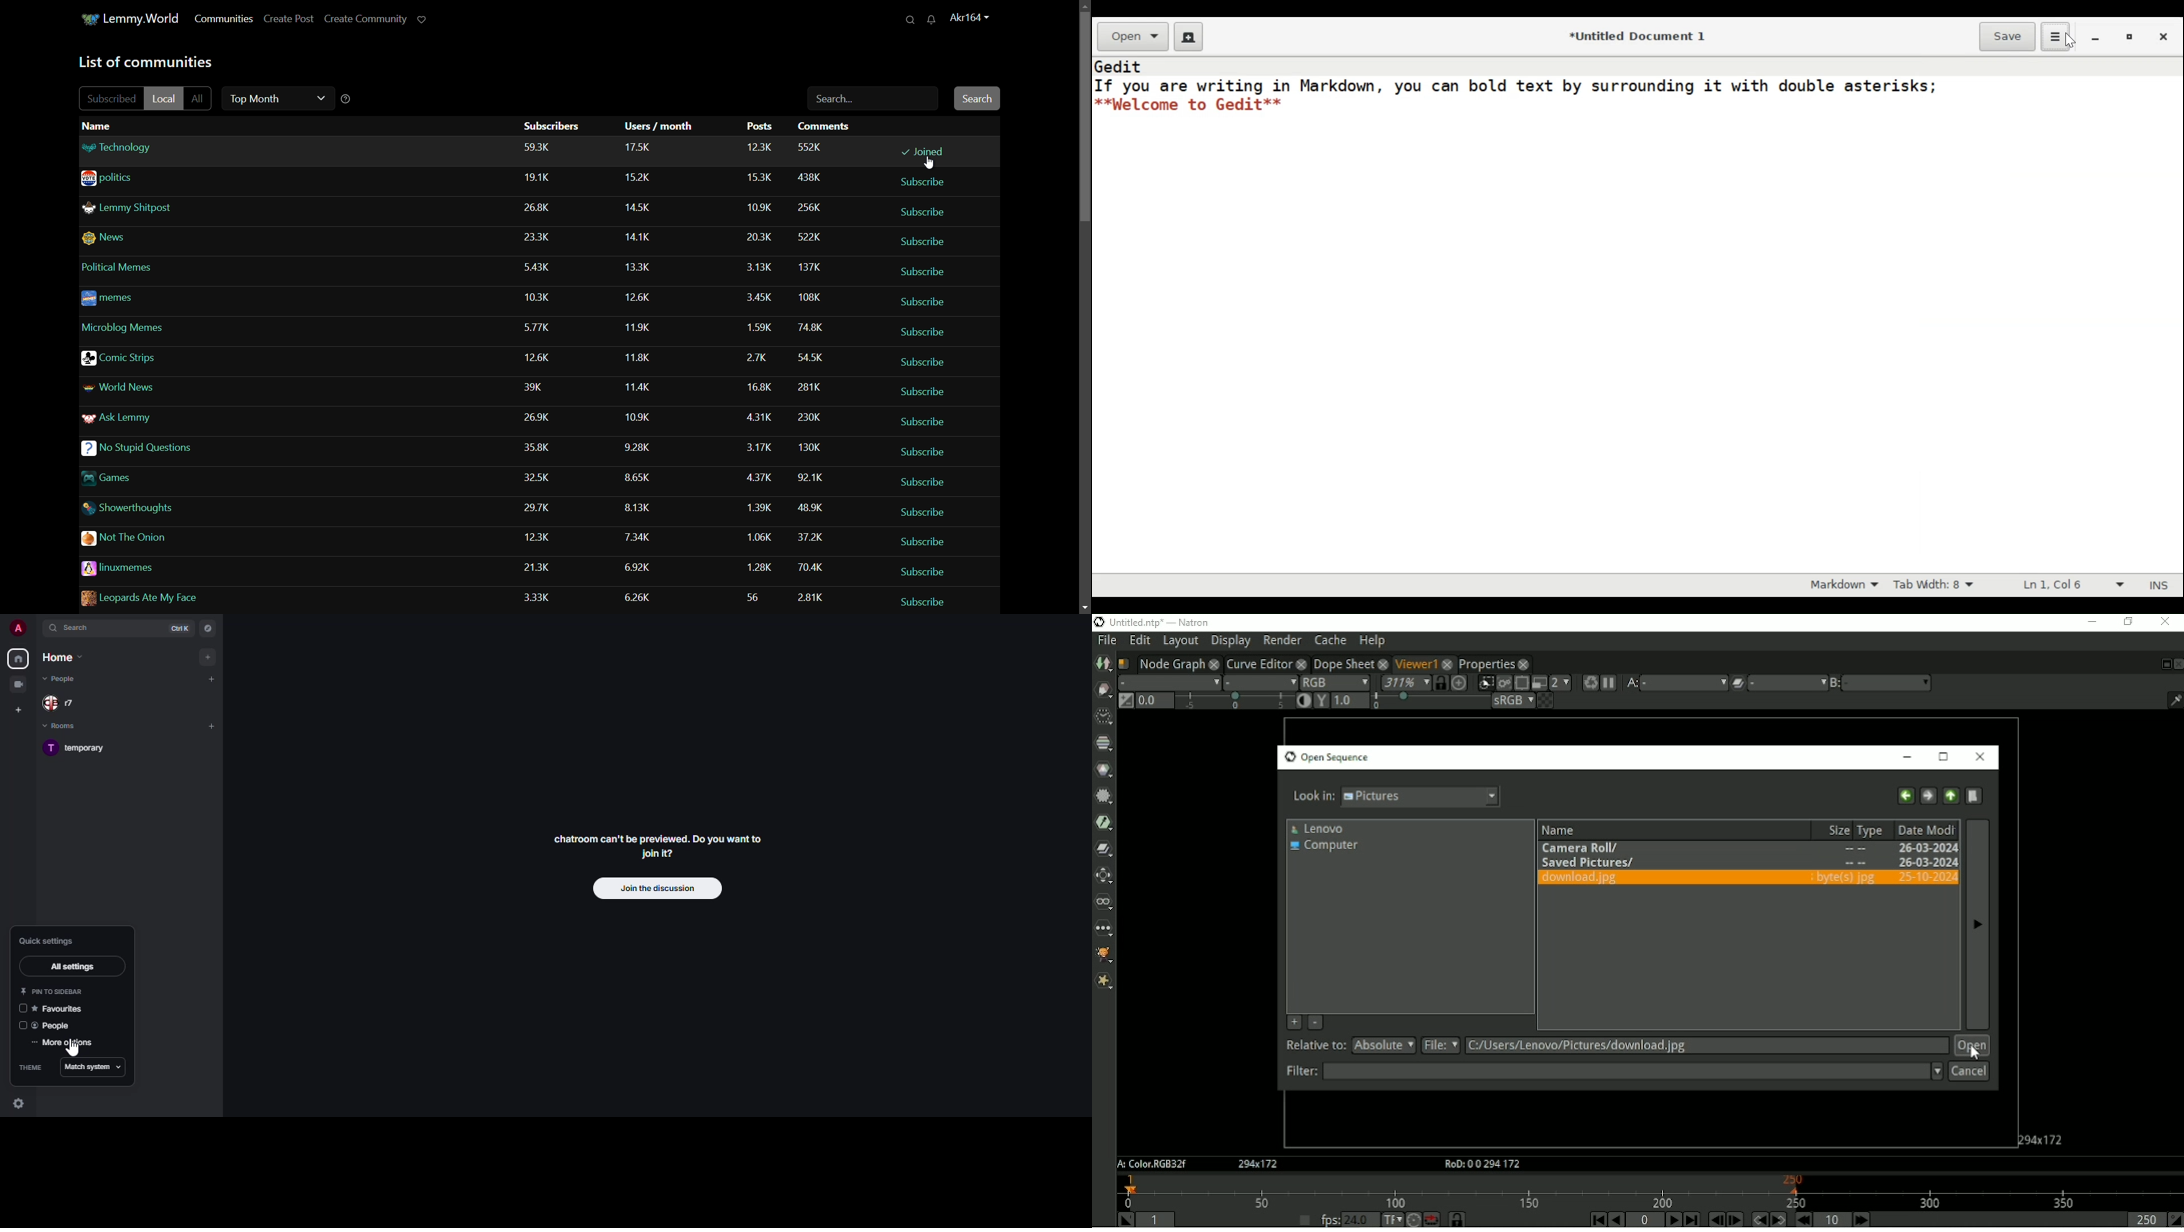 This screenshot has width=2184, height=1232. Describe the element at coordinates (19, 711) in the screenshot. I see `create space` at that location.